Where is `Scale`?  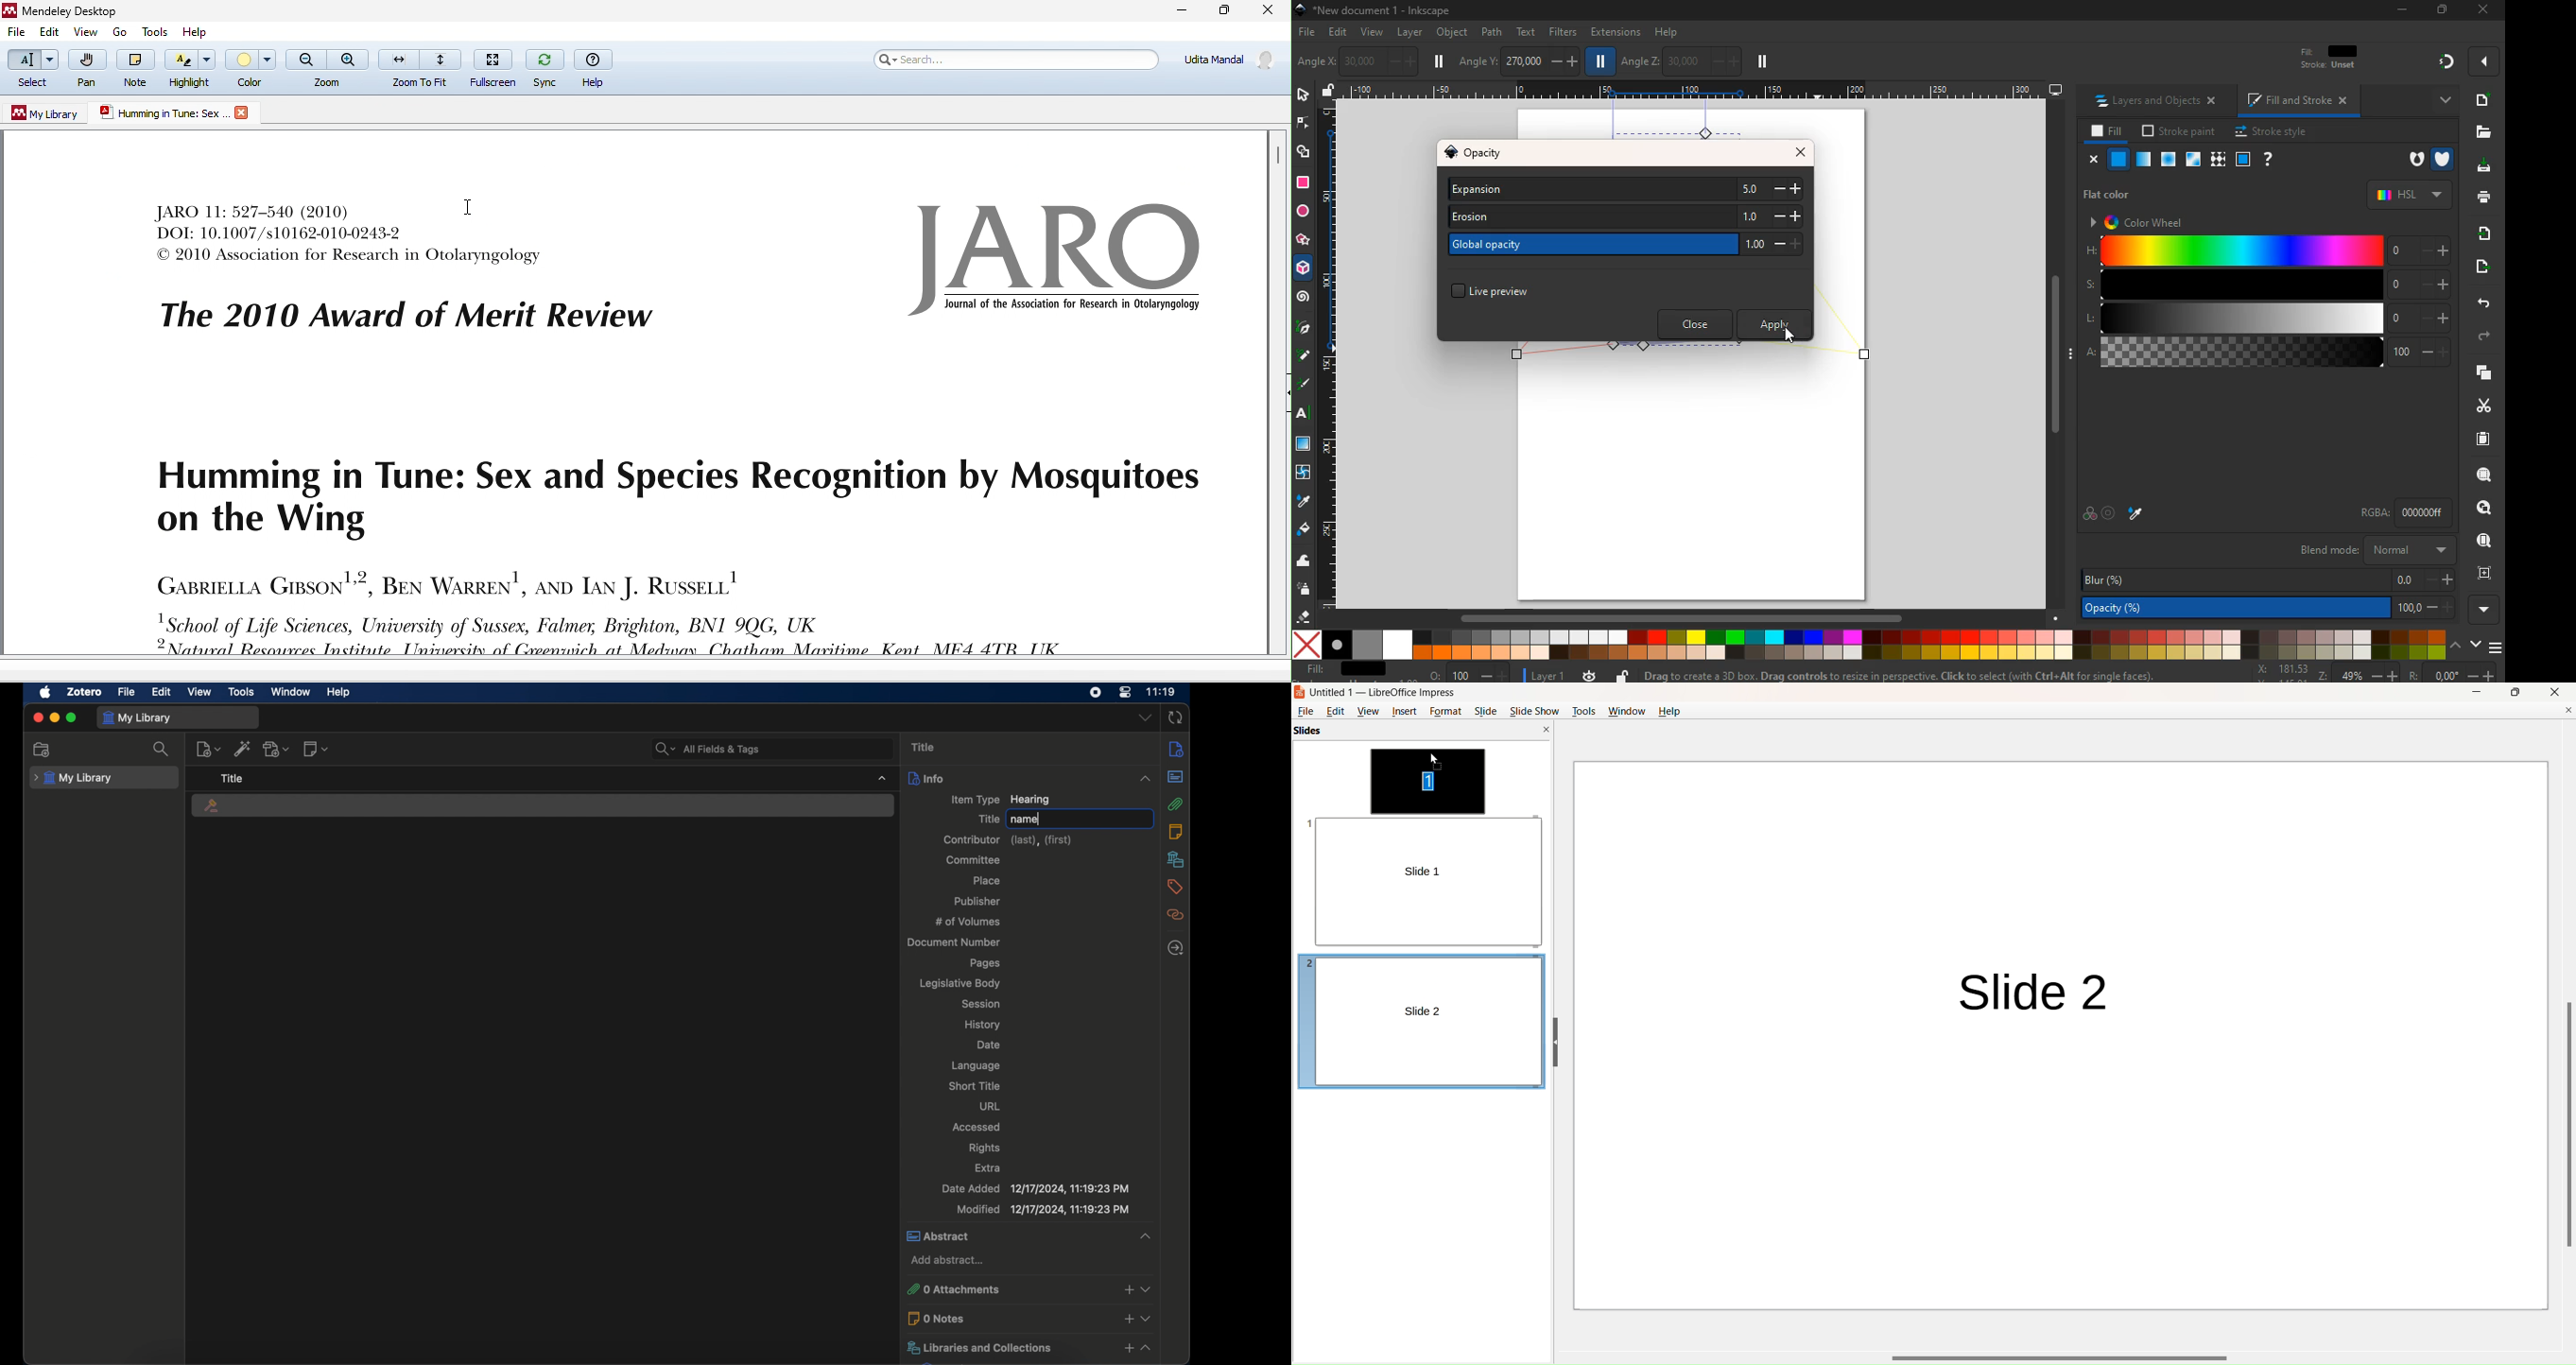
Scale is located at coordinates (1689, 90).